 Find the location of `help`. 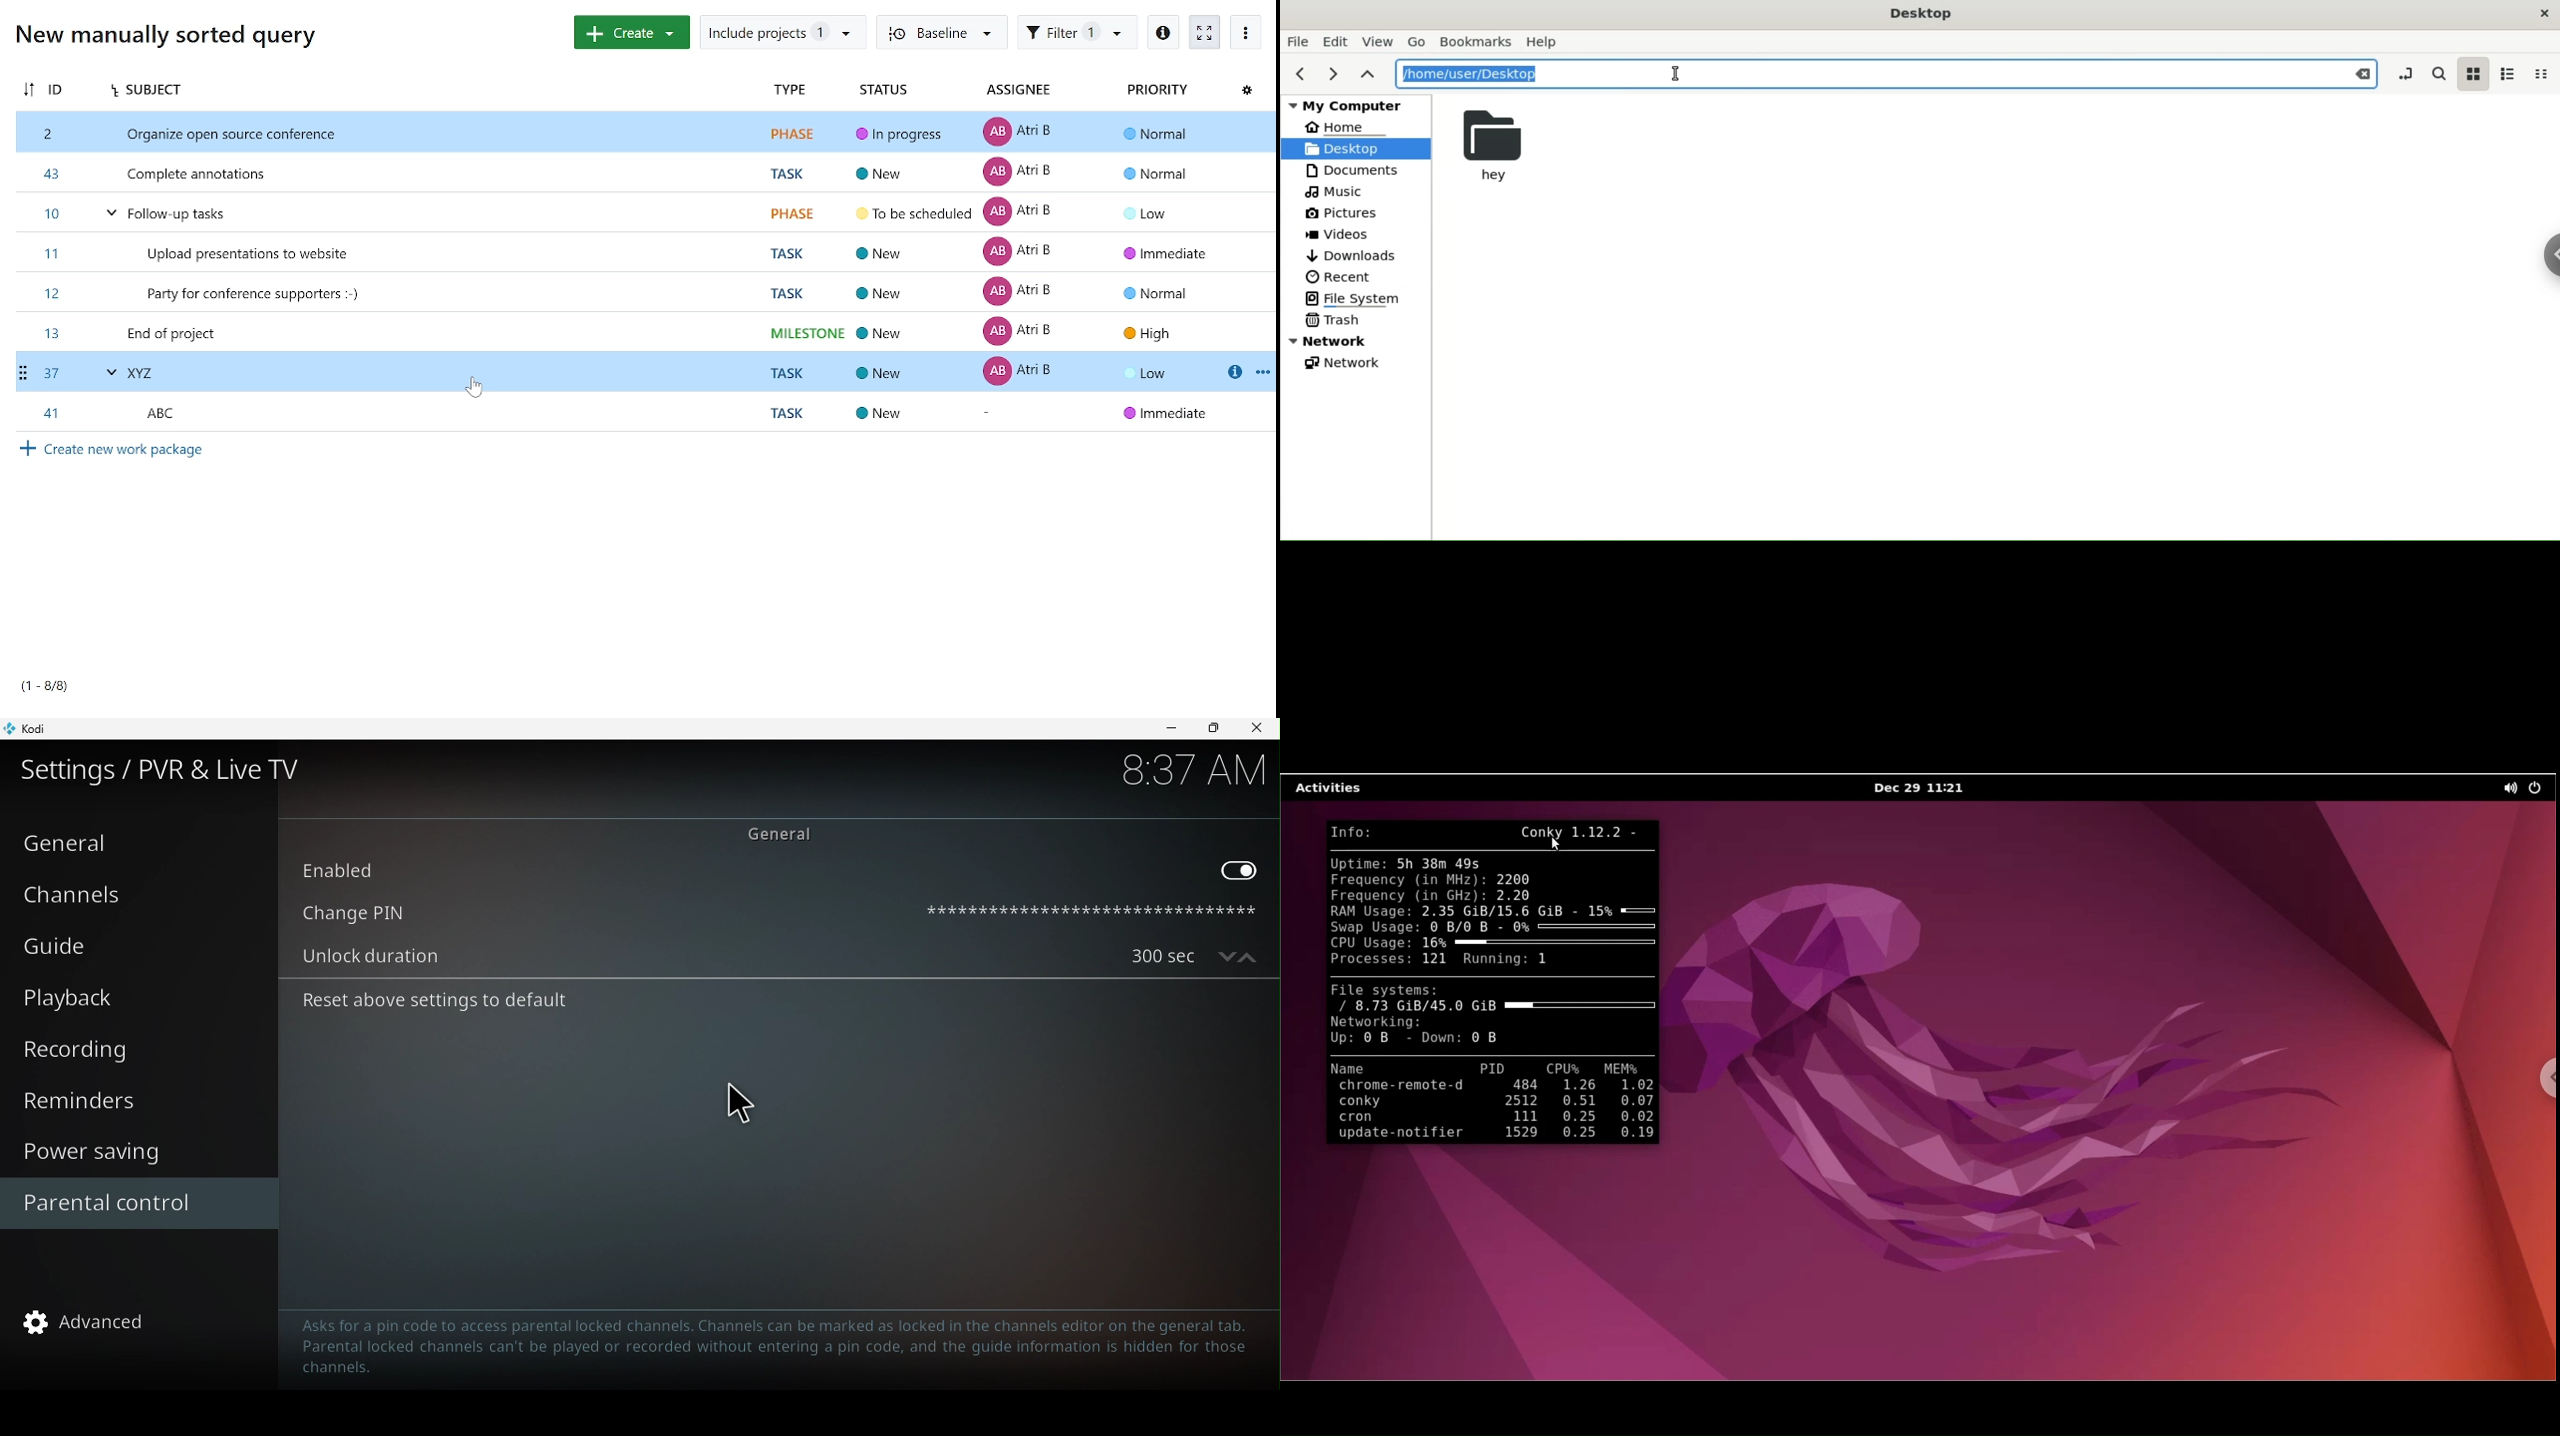

help is located at coordinates (1541, 42).